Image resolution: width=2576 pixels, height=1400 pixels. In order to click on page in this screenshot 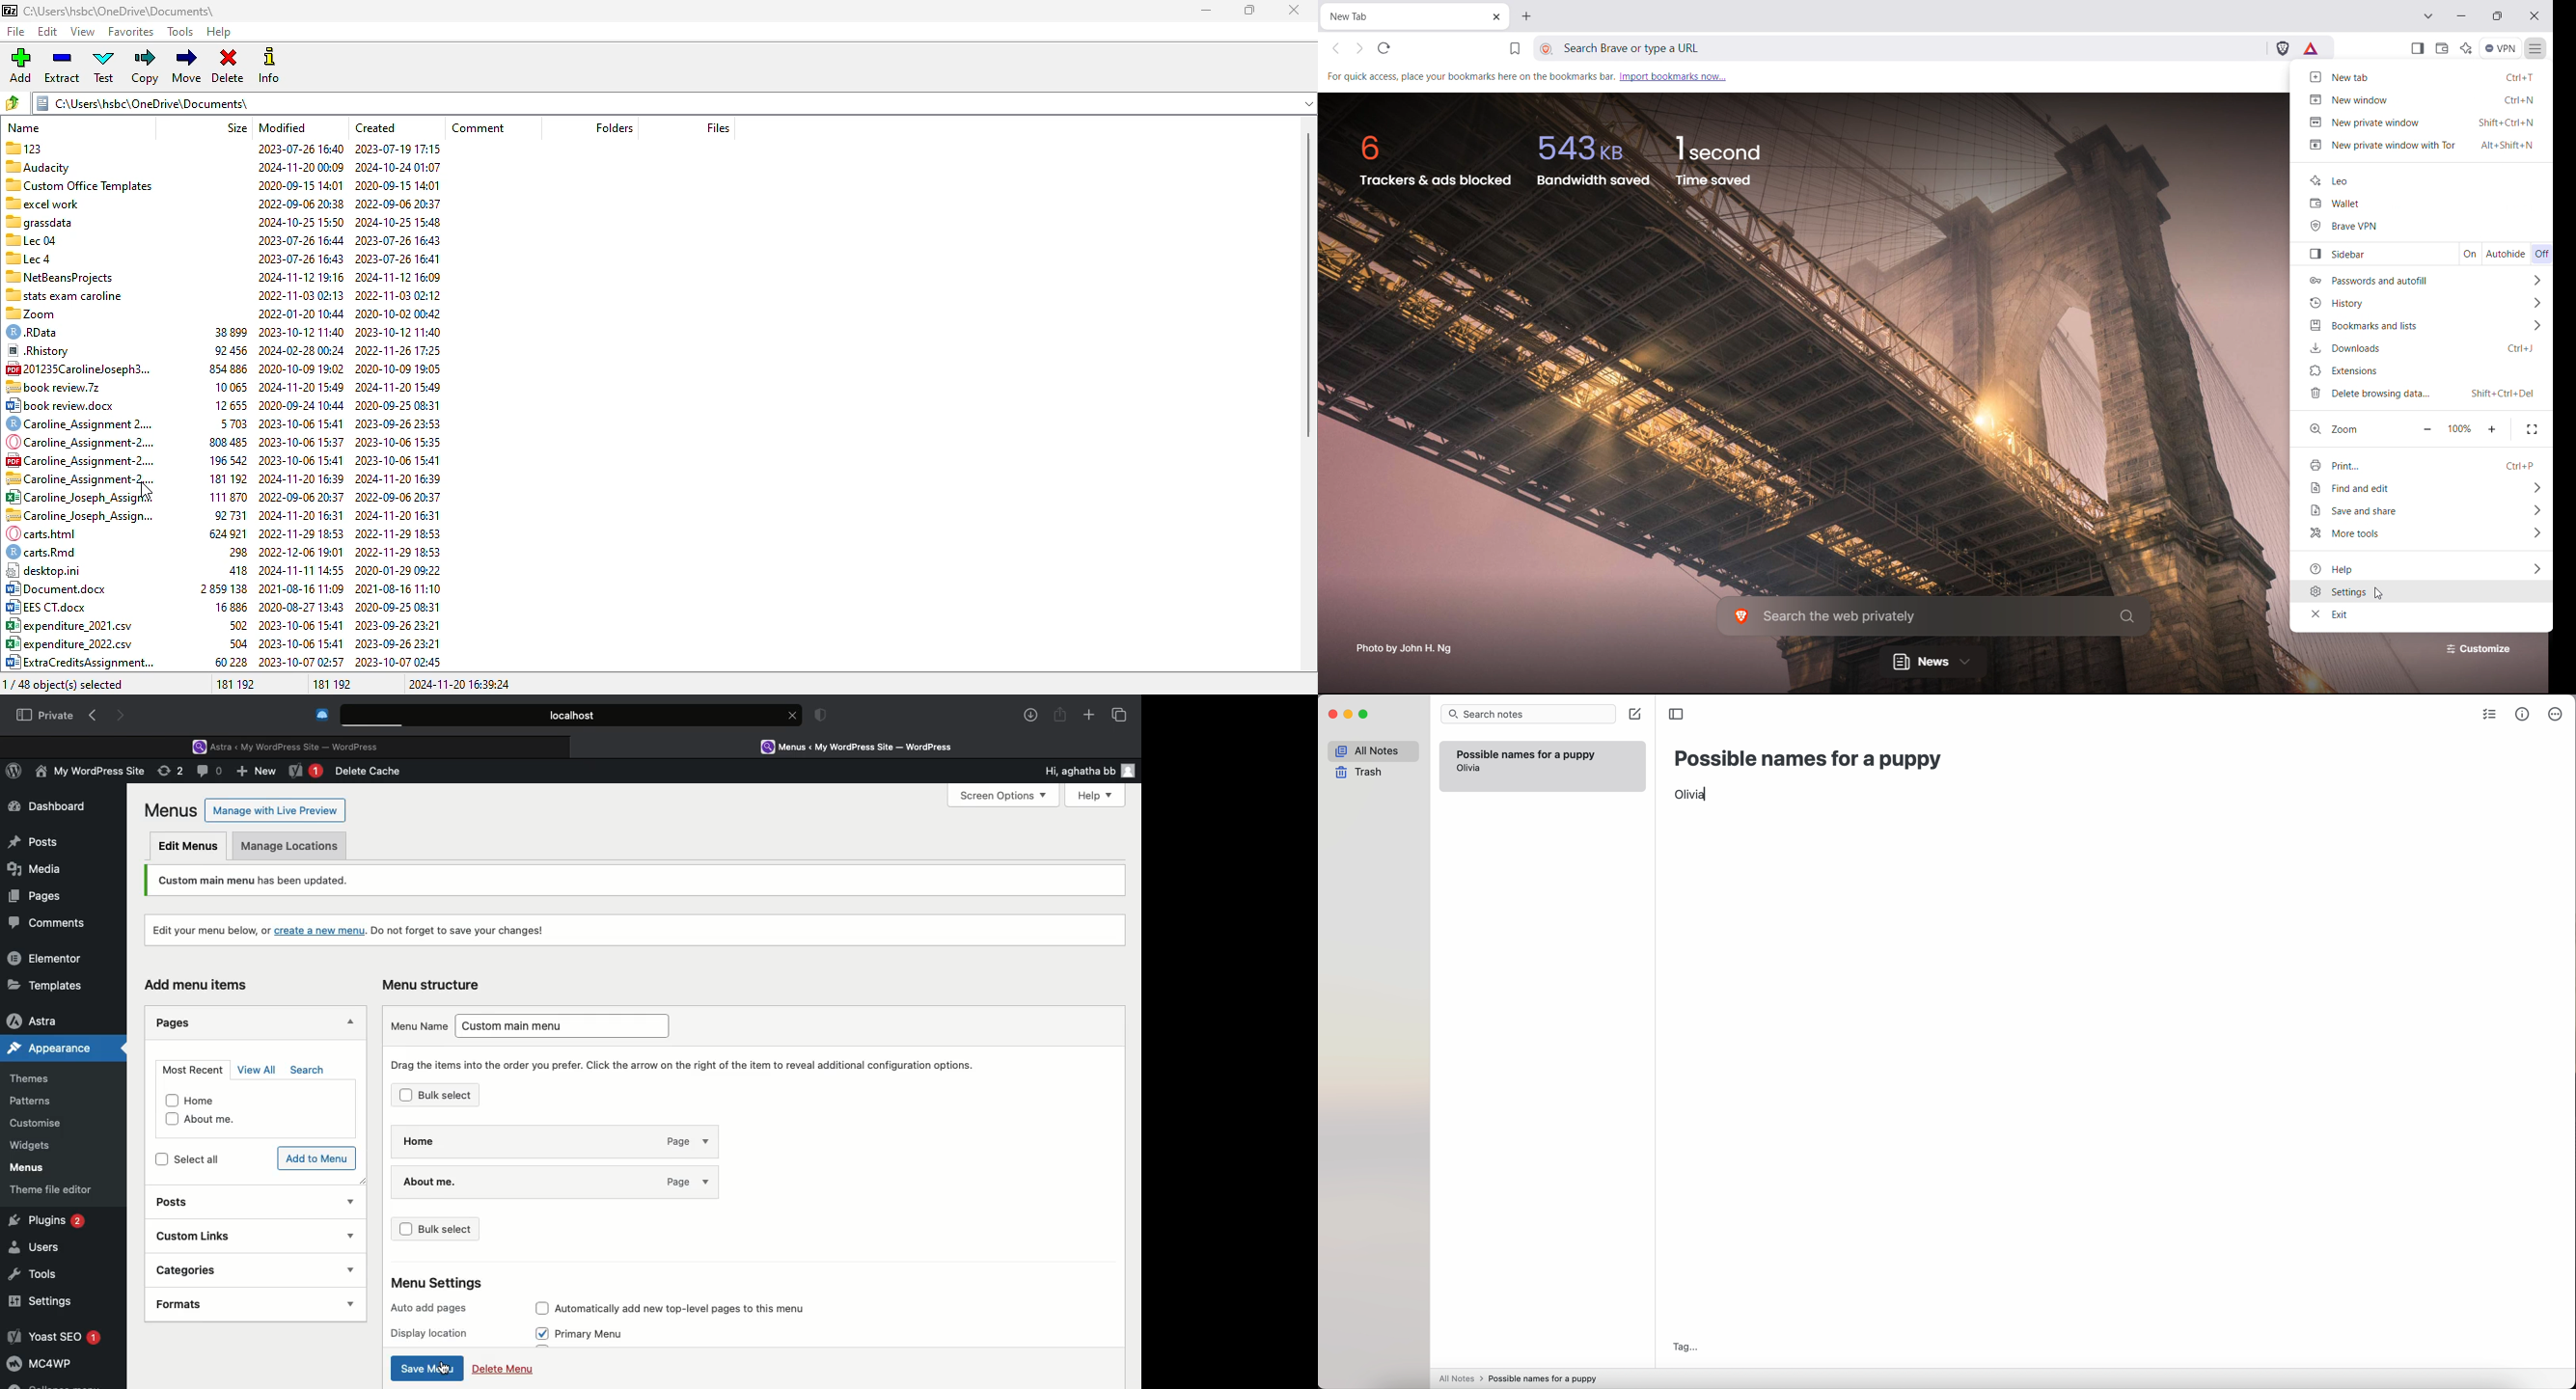, I will do `click(681, 1139)`.